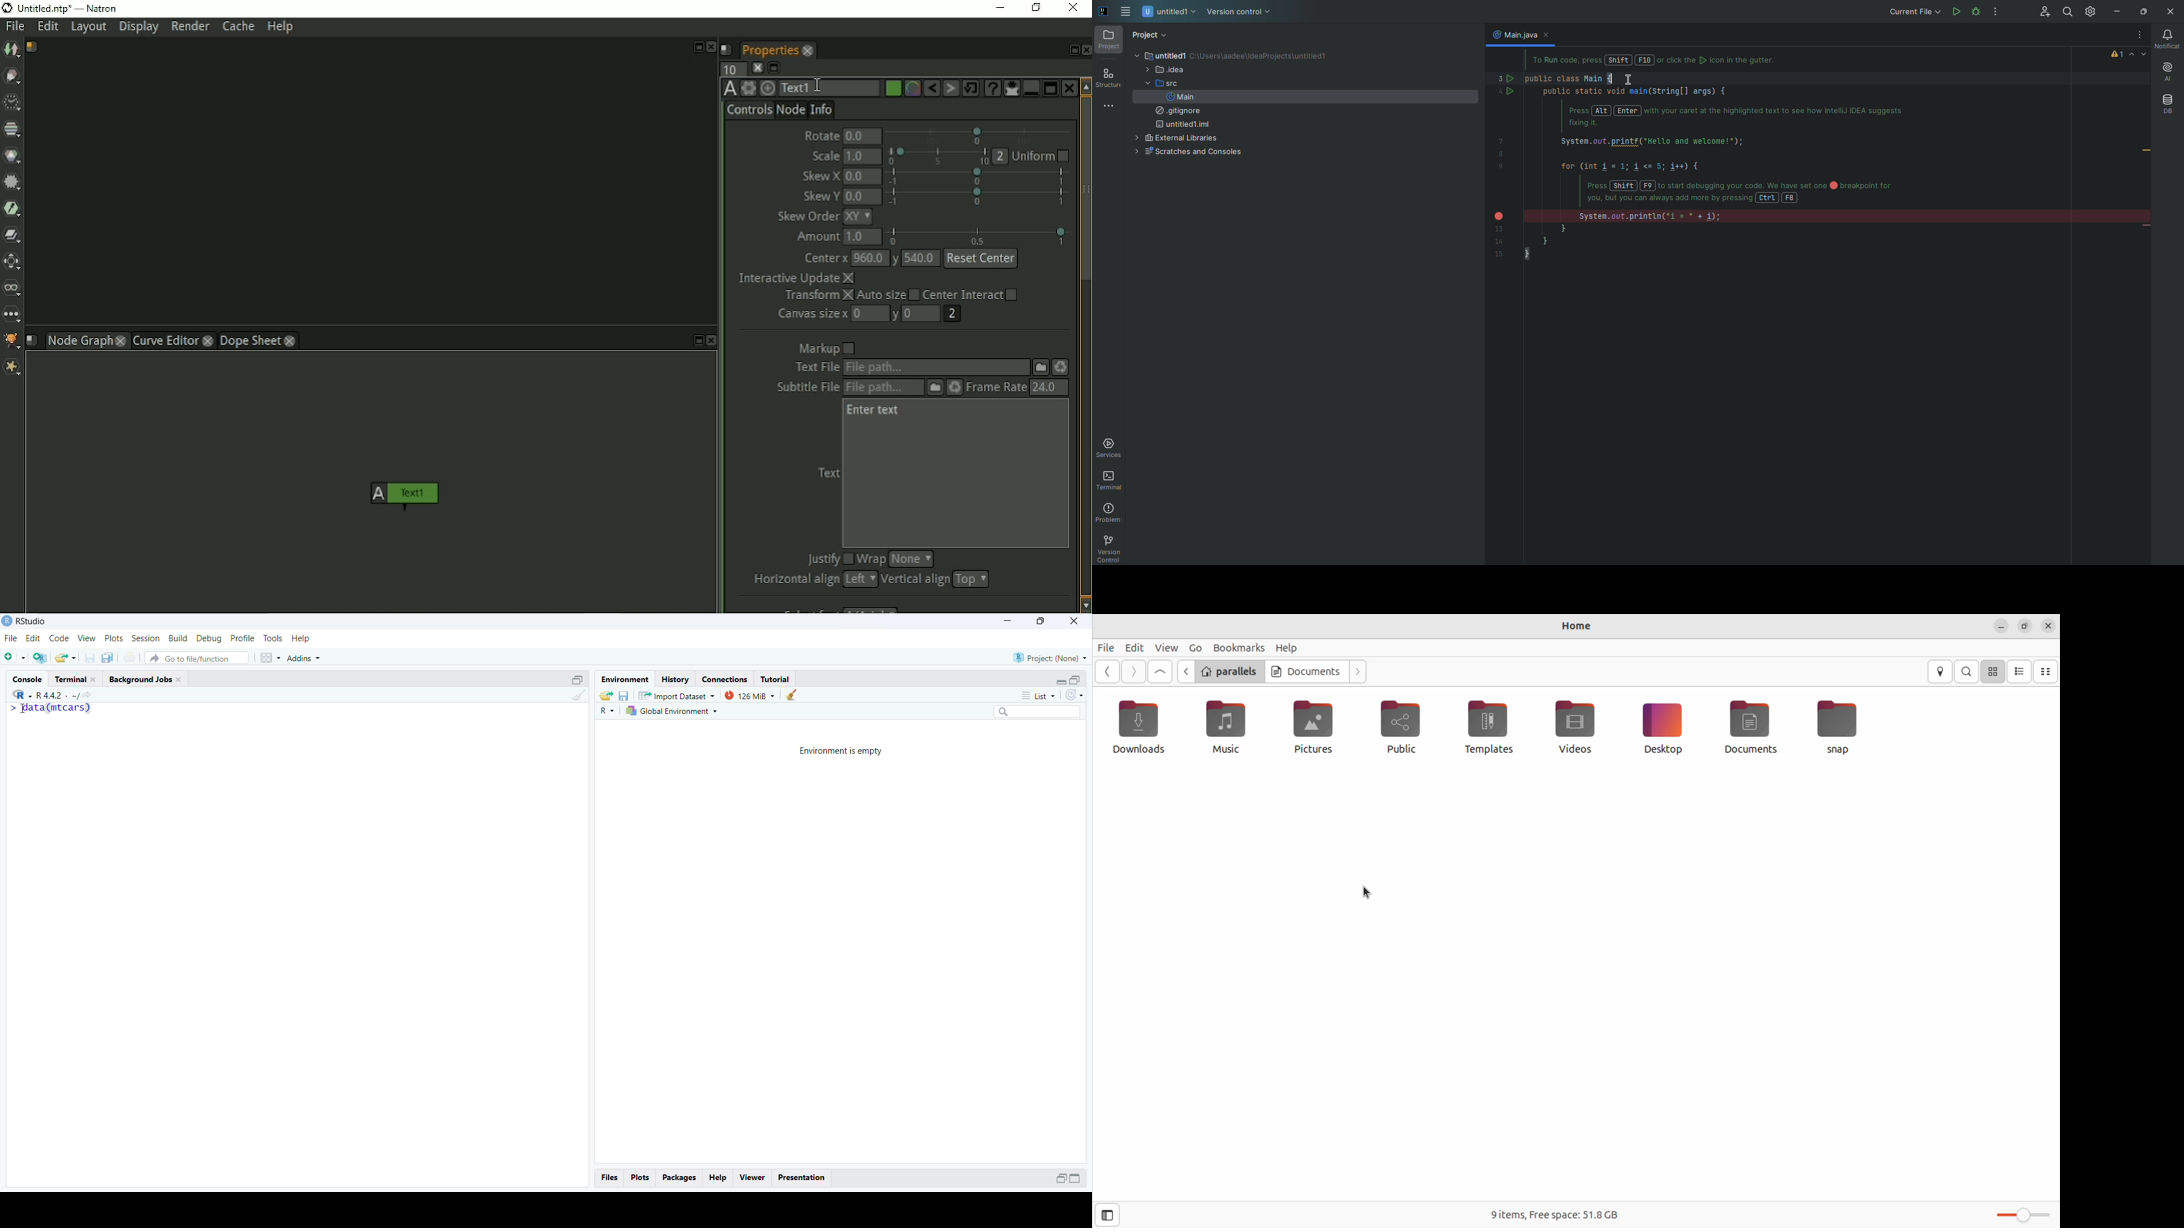 This screenshot has width=2184, height=1232. I want to click on Help, so click(300, 638).